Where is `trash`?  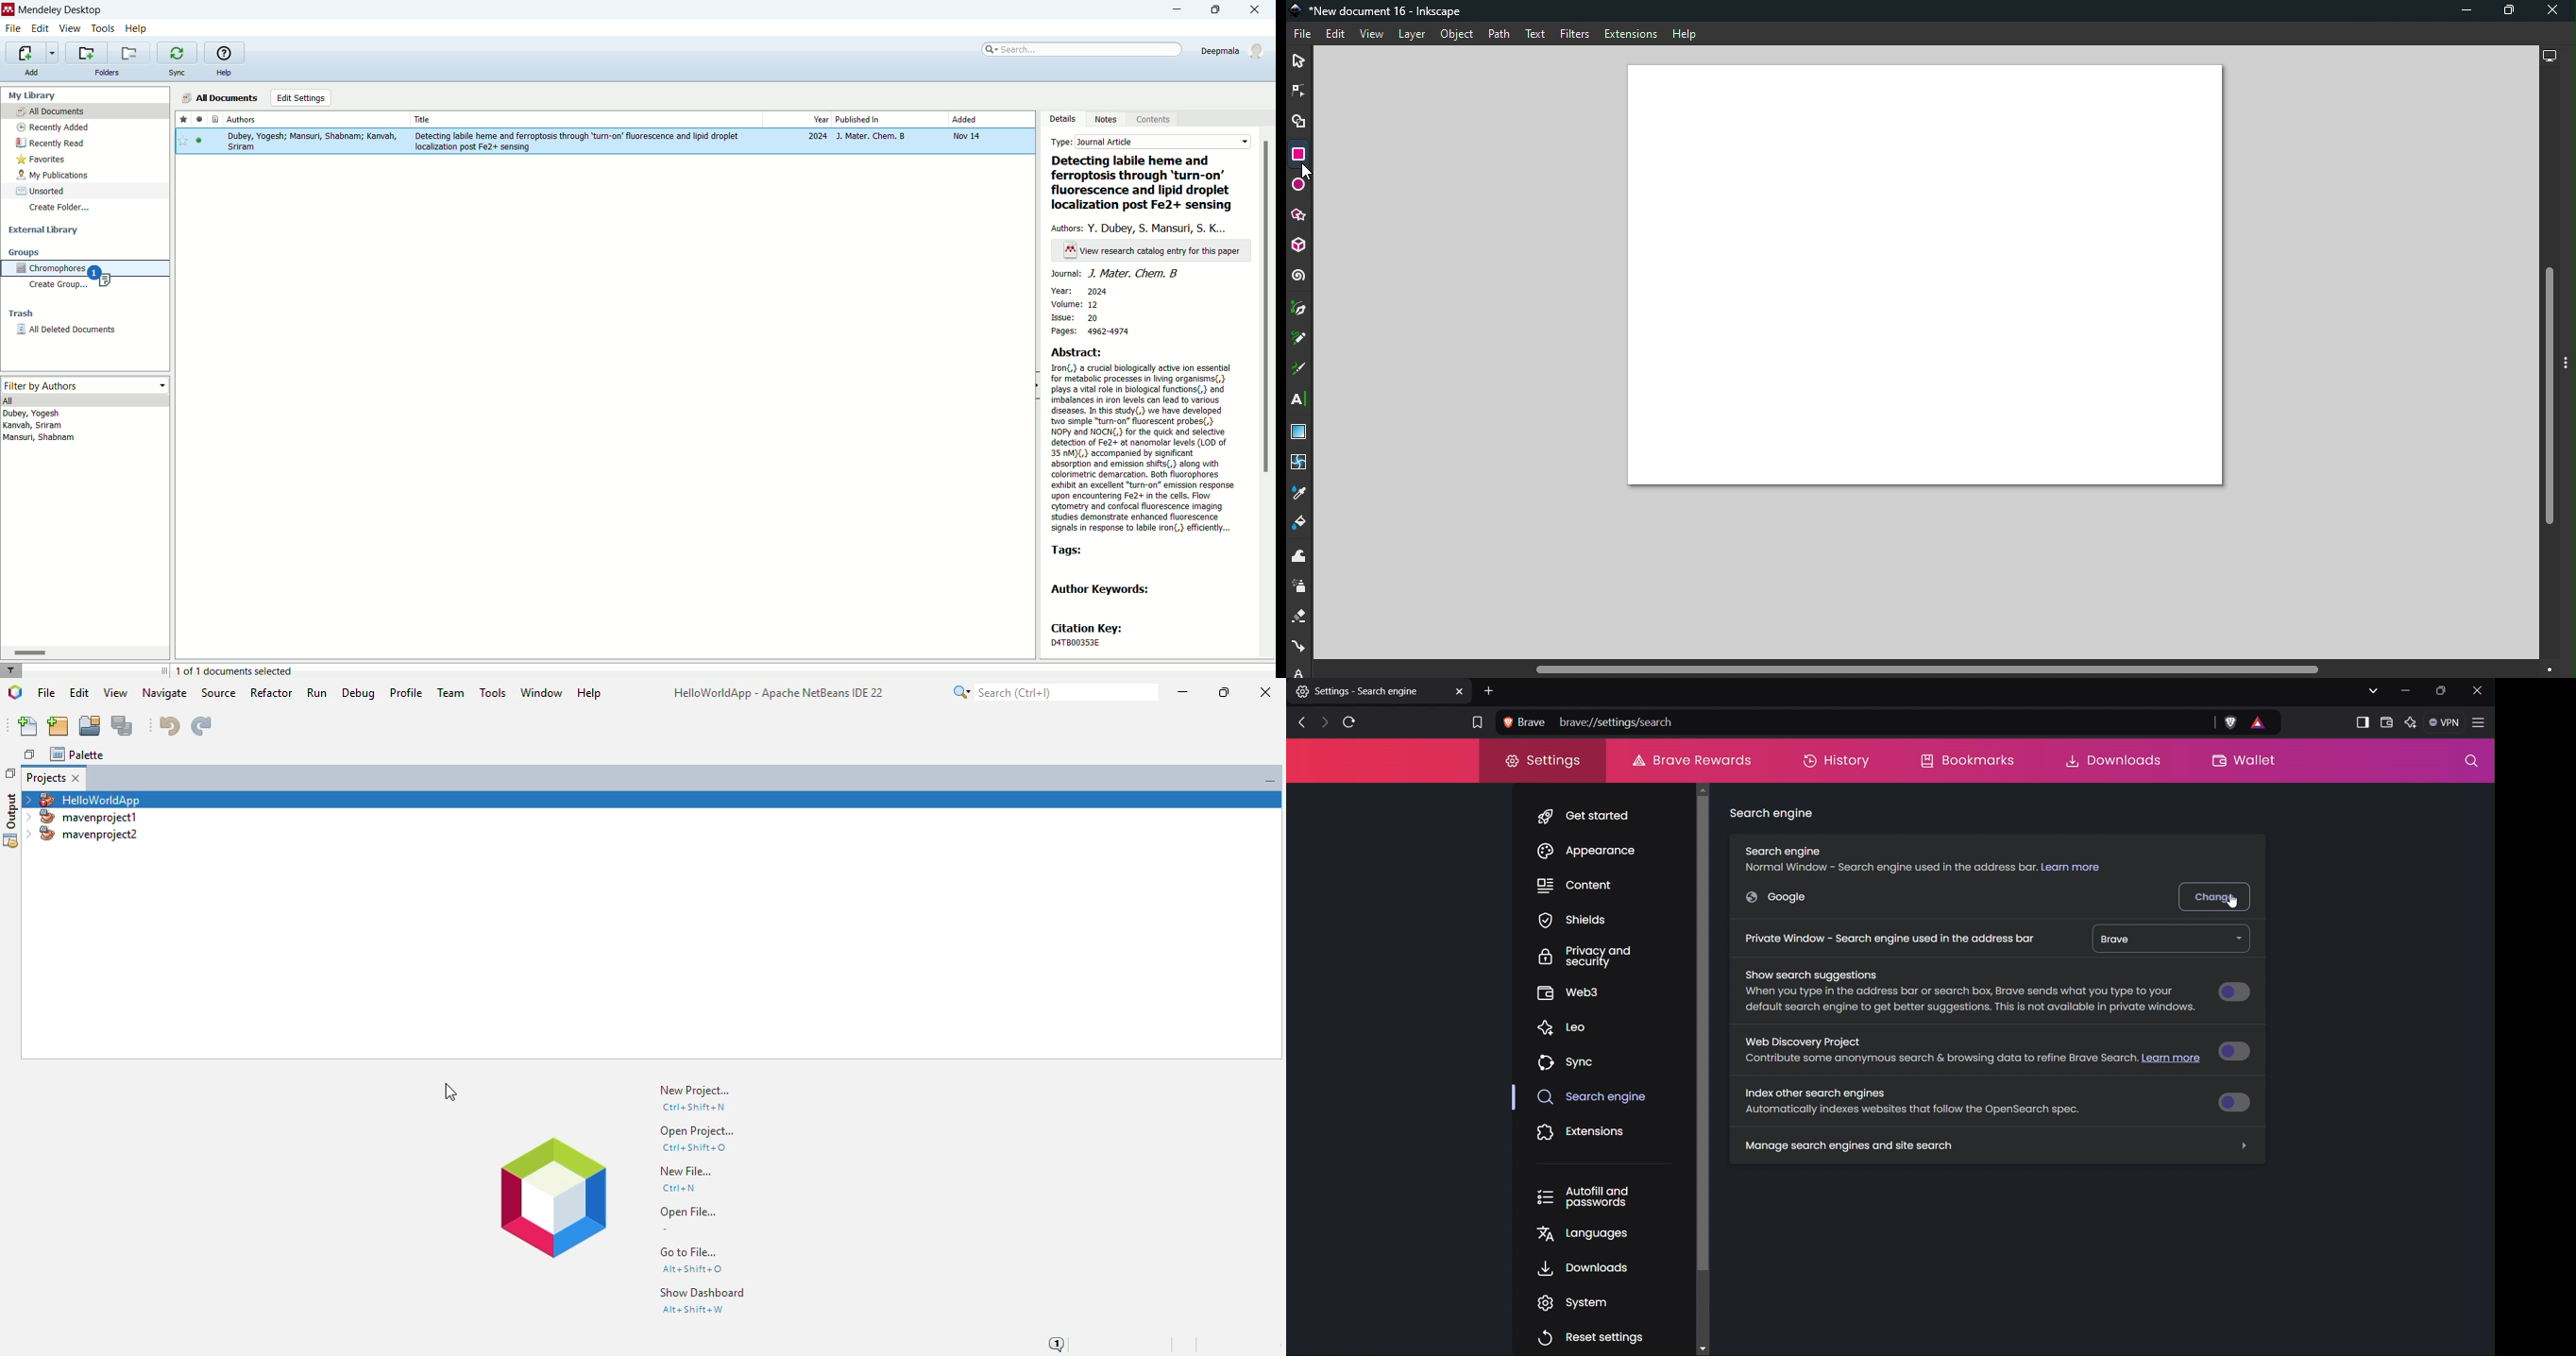
trash is located at coordinates (19, 314).